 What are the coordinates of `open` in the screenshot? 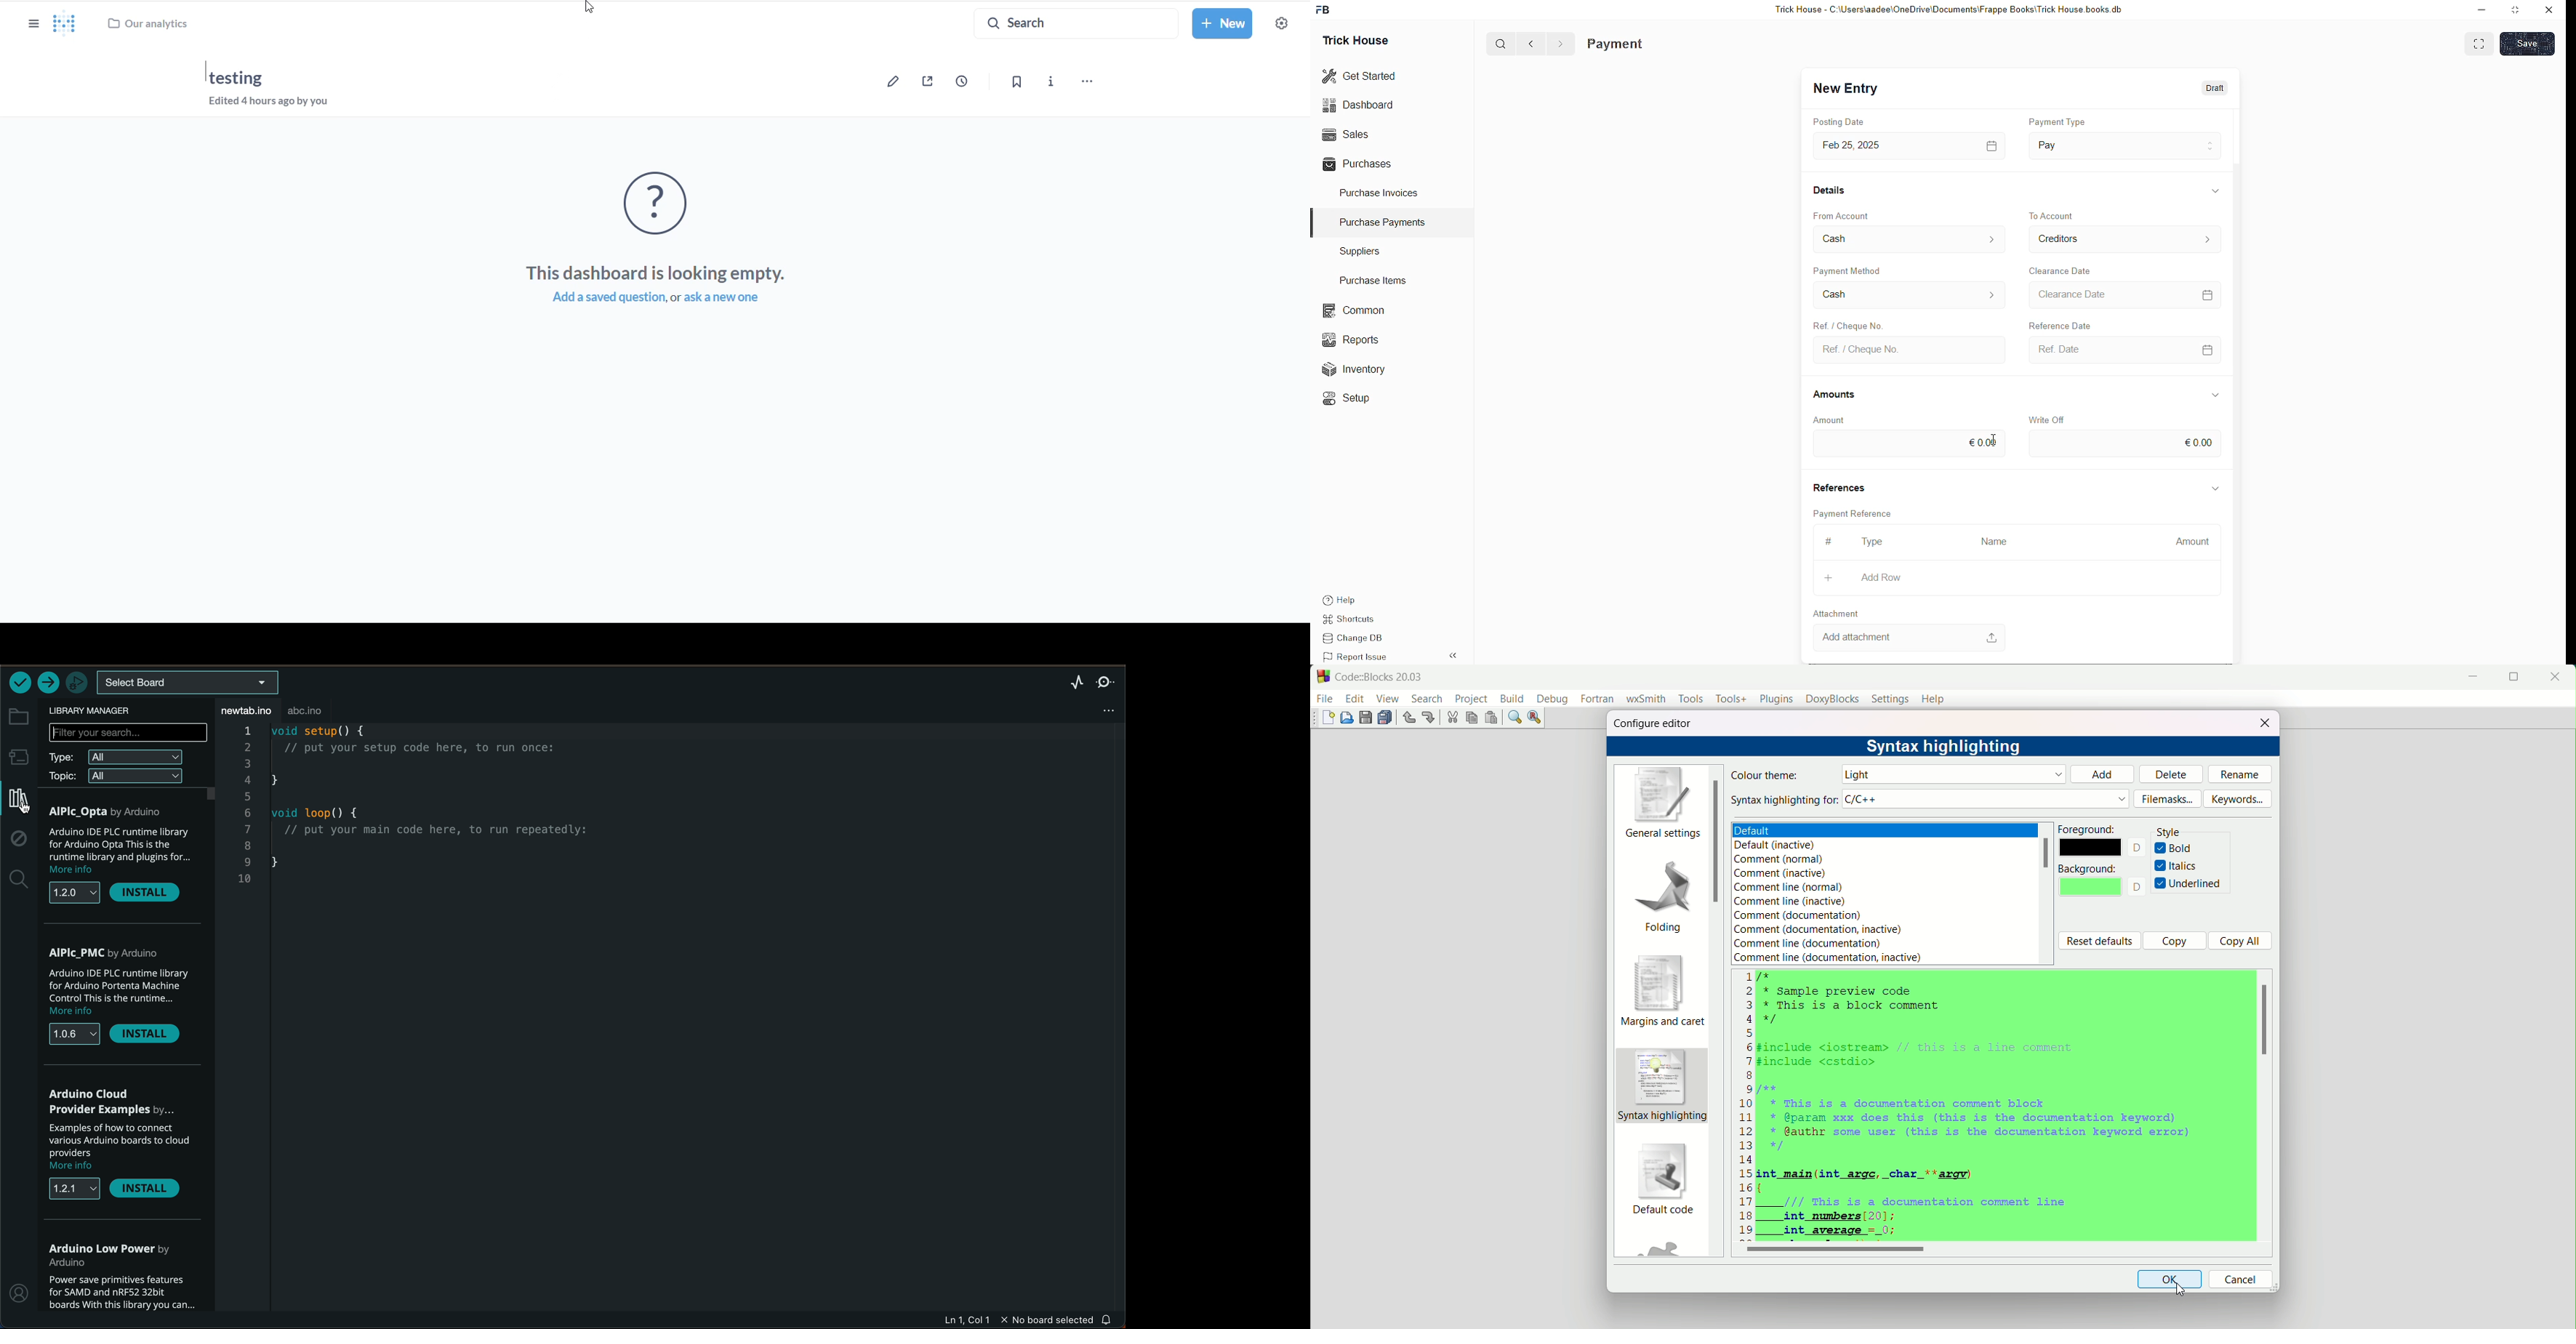 It's located at (1348, 718).